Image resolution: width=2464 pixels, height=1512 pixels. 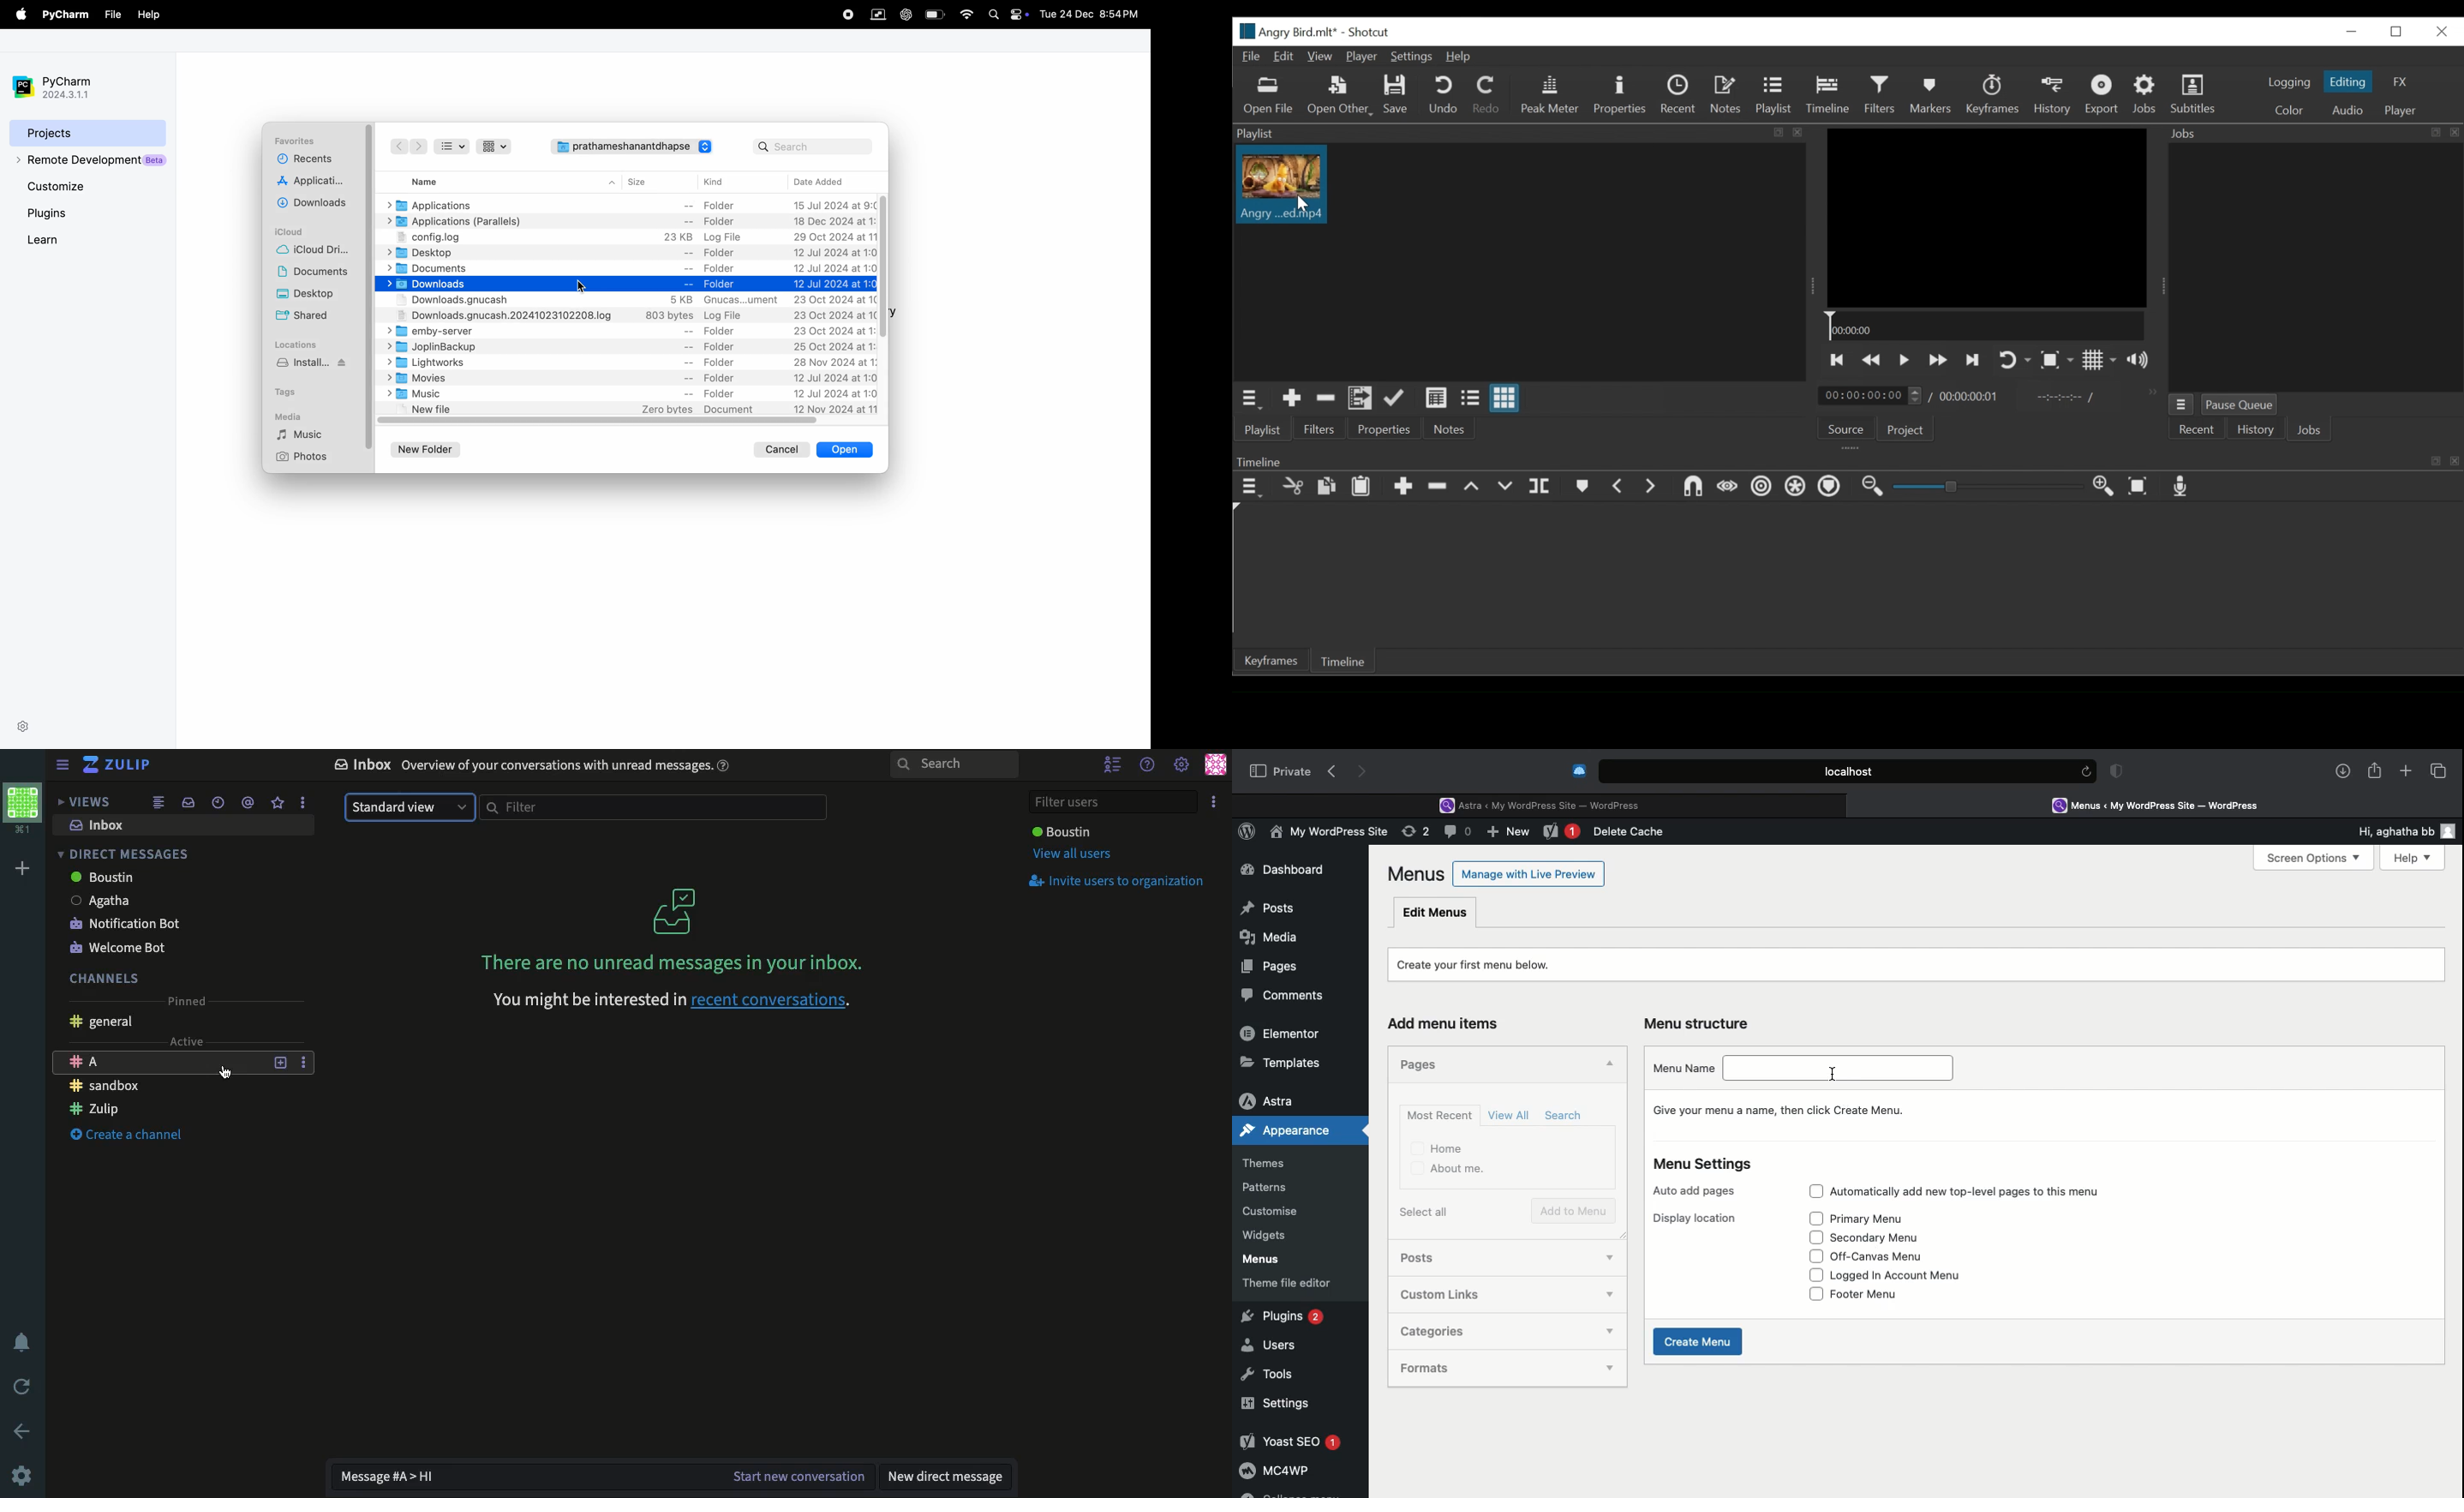 I want to click on Menu name, so click(x=1682, y=1067).